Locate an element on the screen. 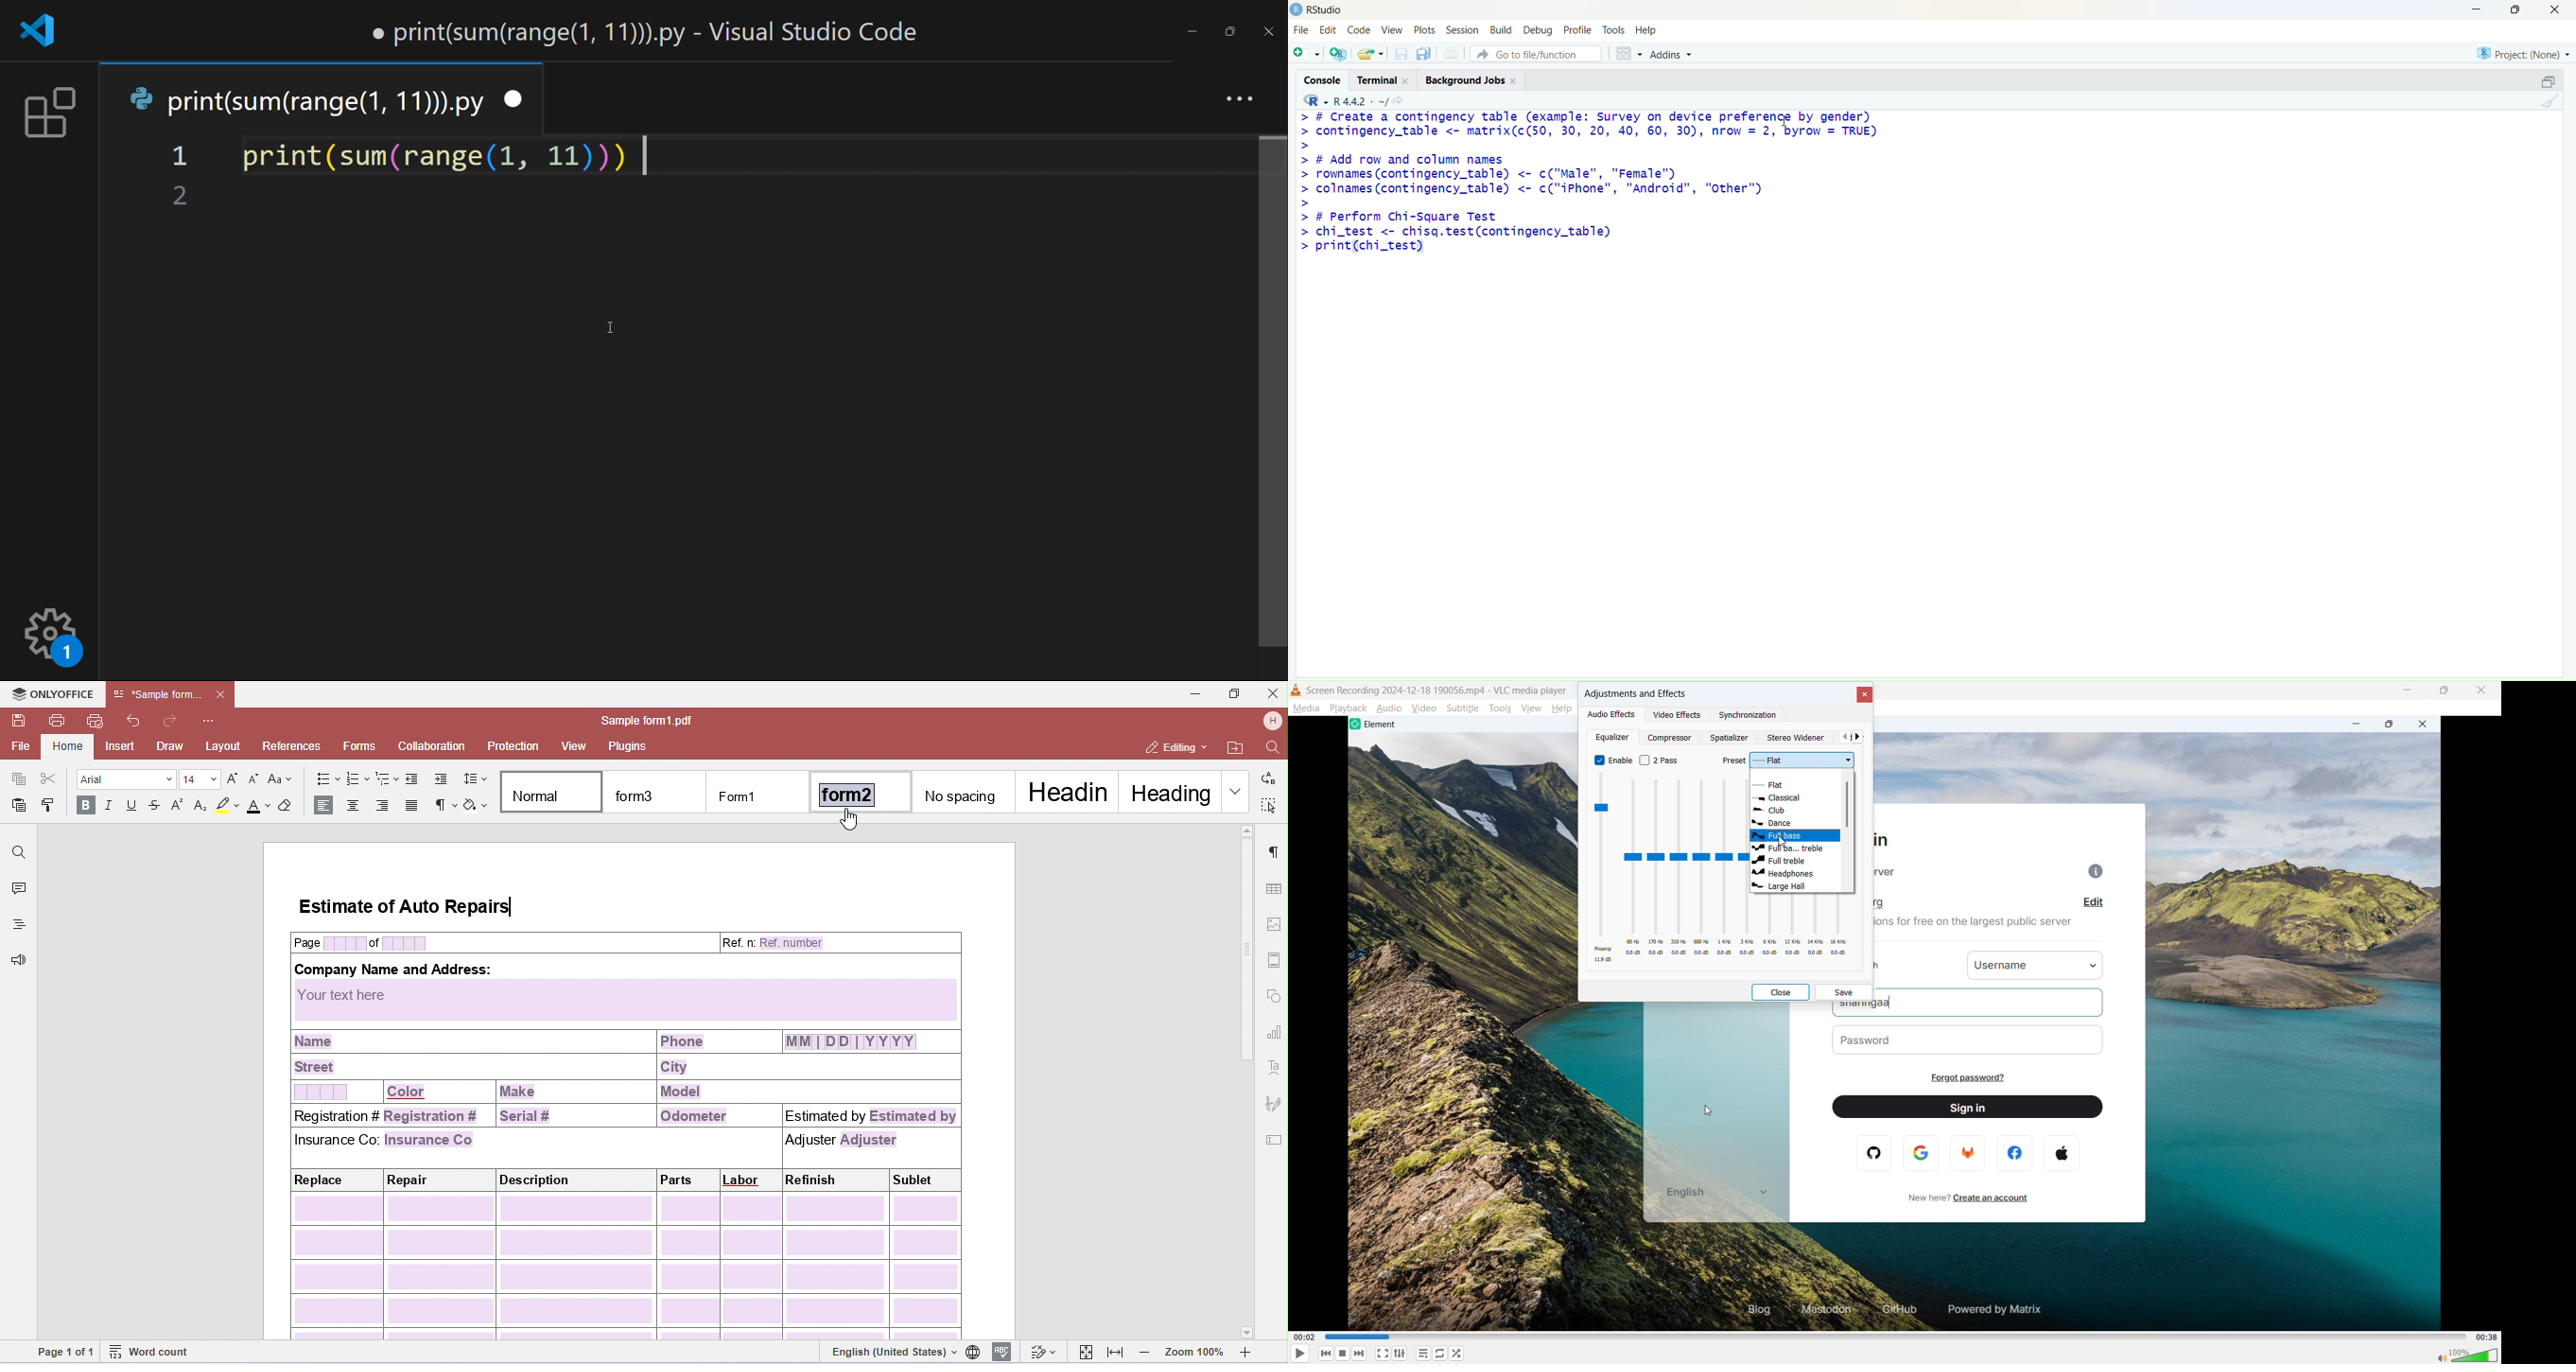 Image resolution: width=2576 pixels, height=1372 pixels. maximise is located at coordinates (2516, 9).